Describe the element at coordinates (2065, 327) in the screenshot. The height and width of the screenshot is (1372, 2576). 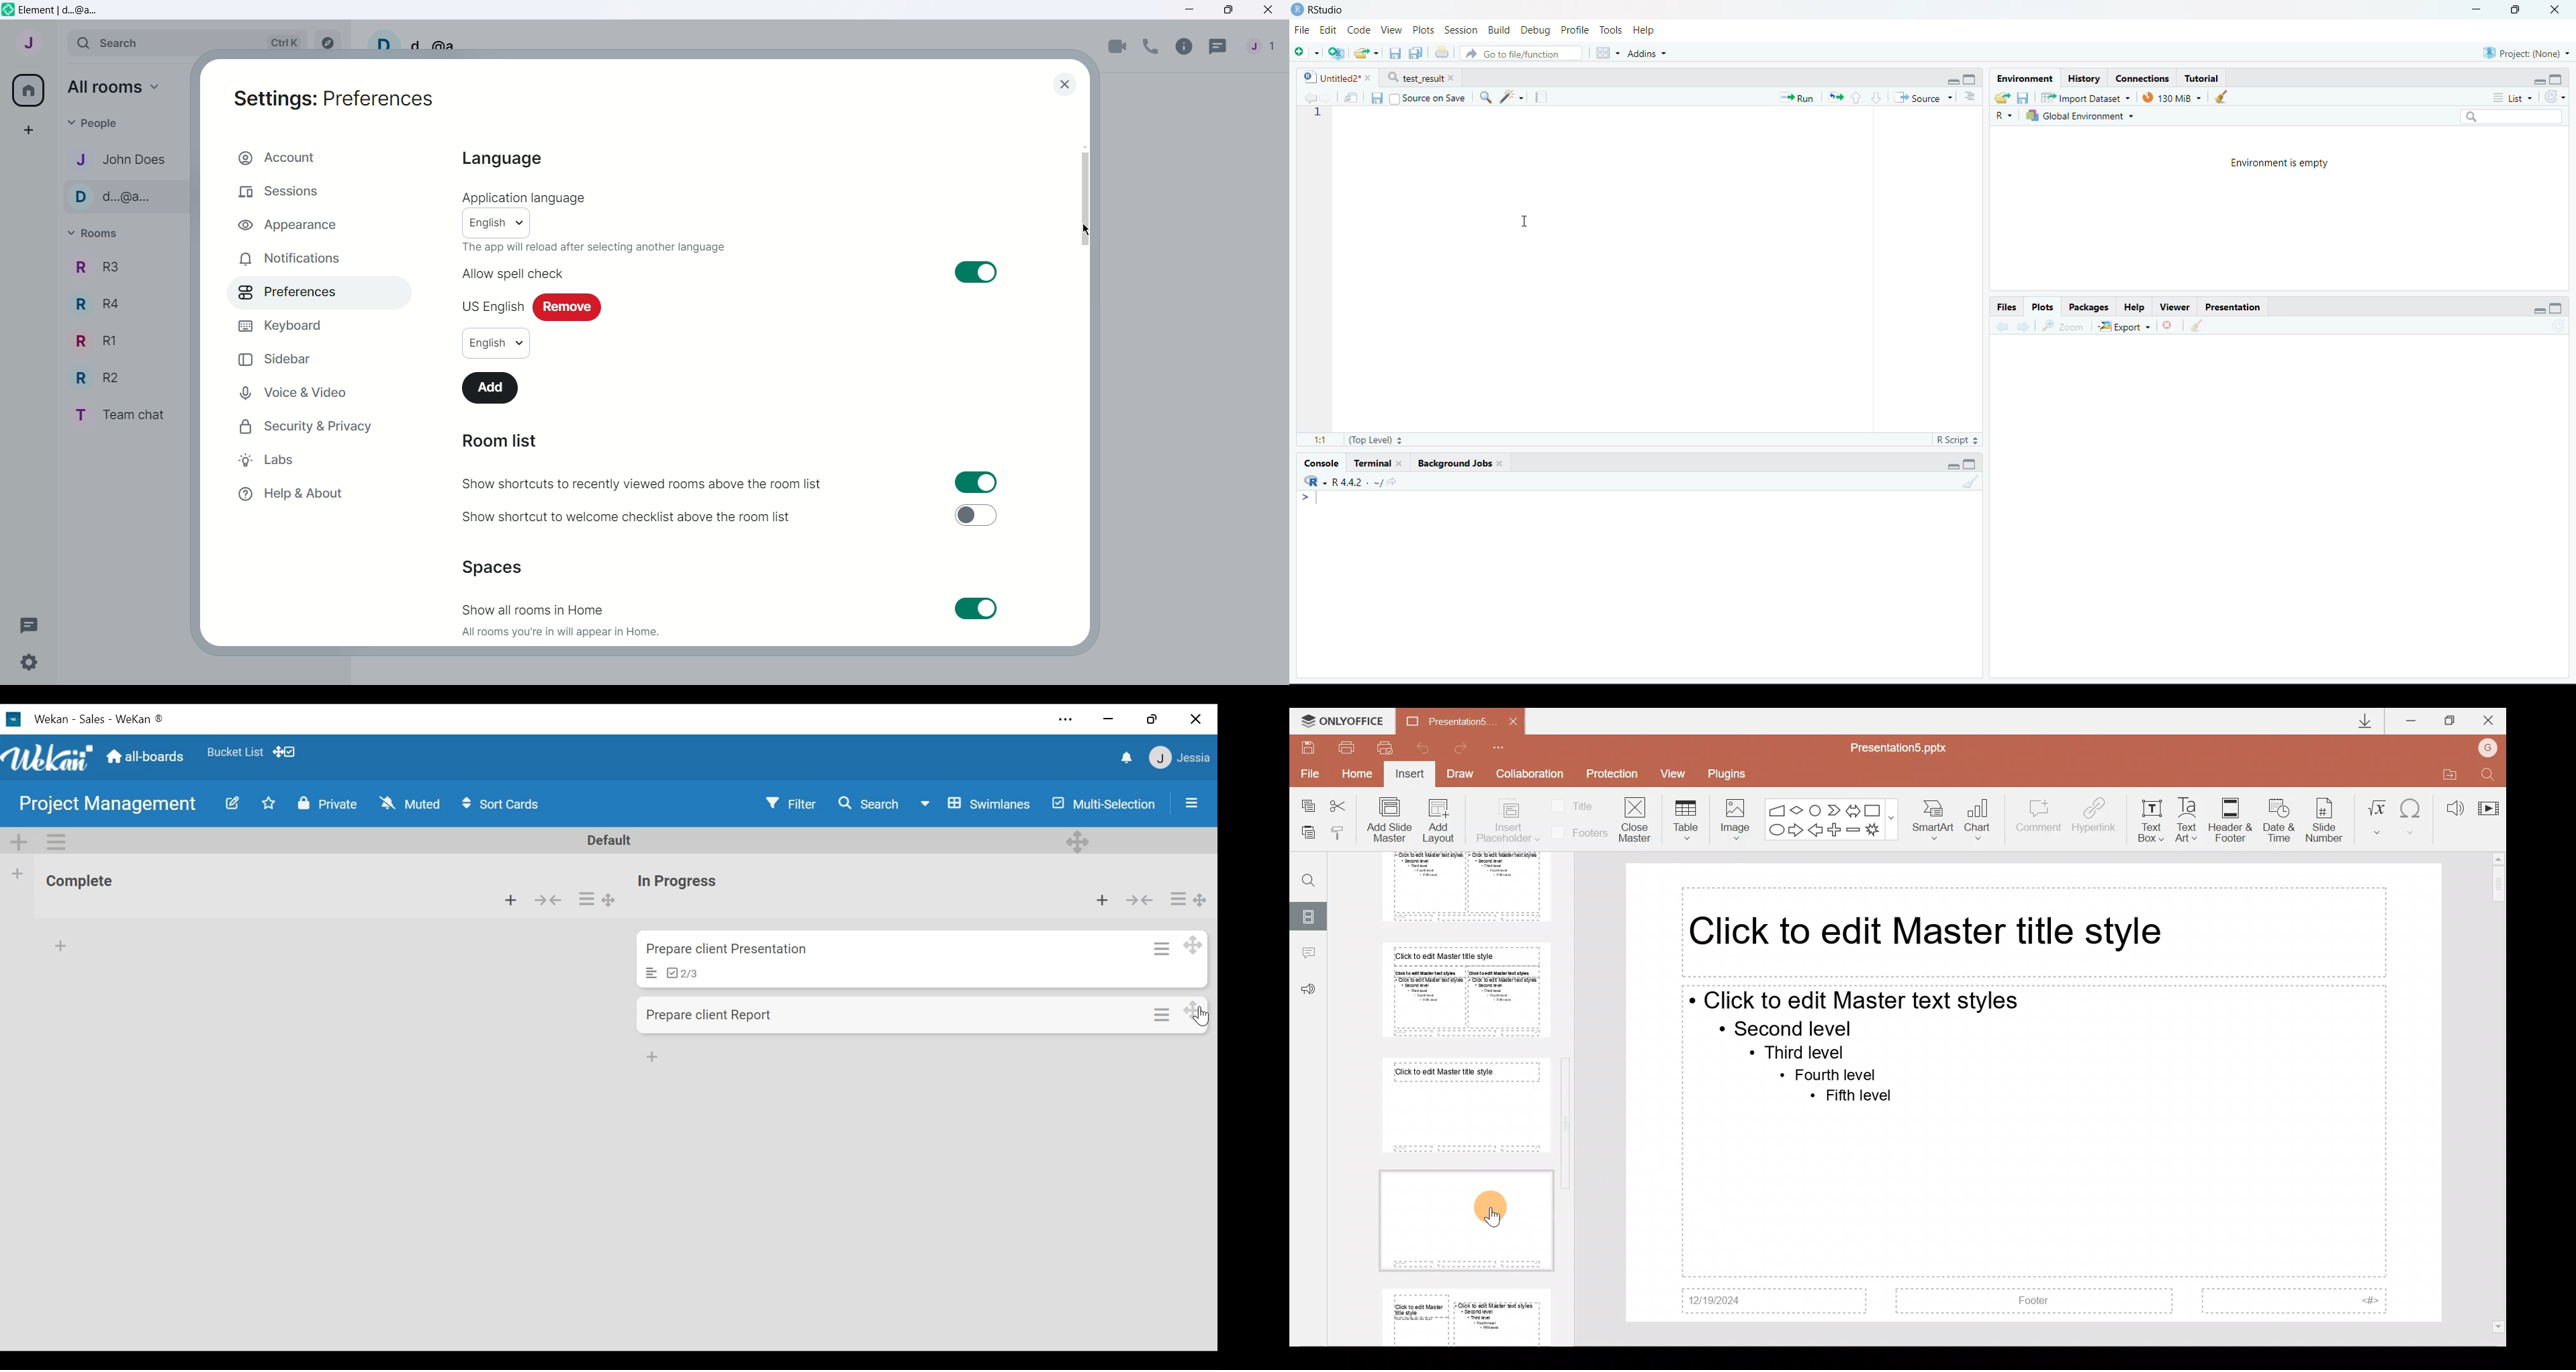
I see `Zoom` at that location.